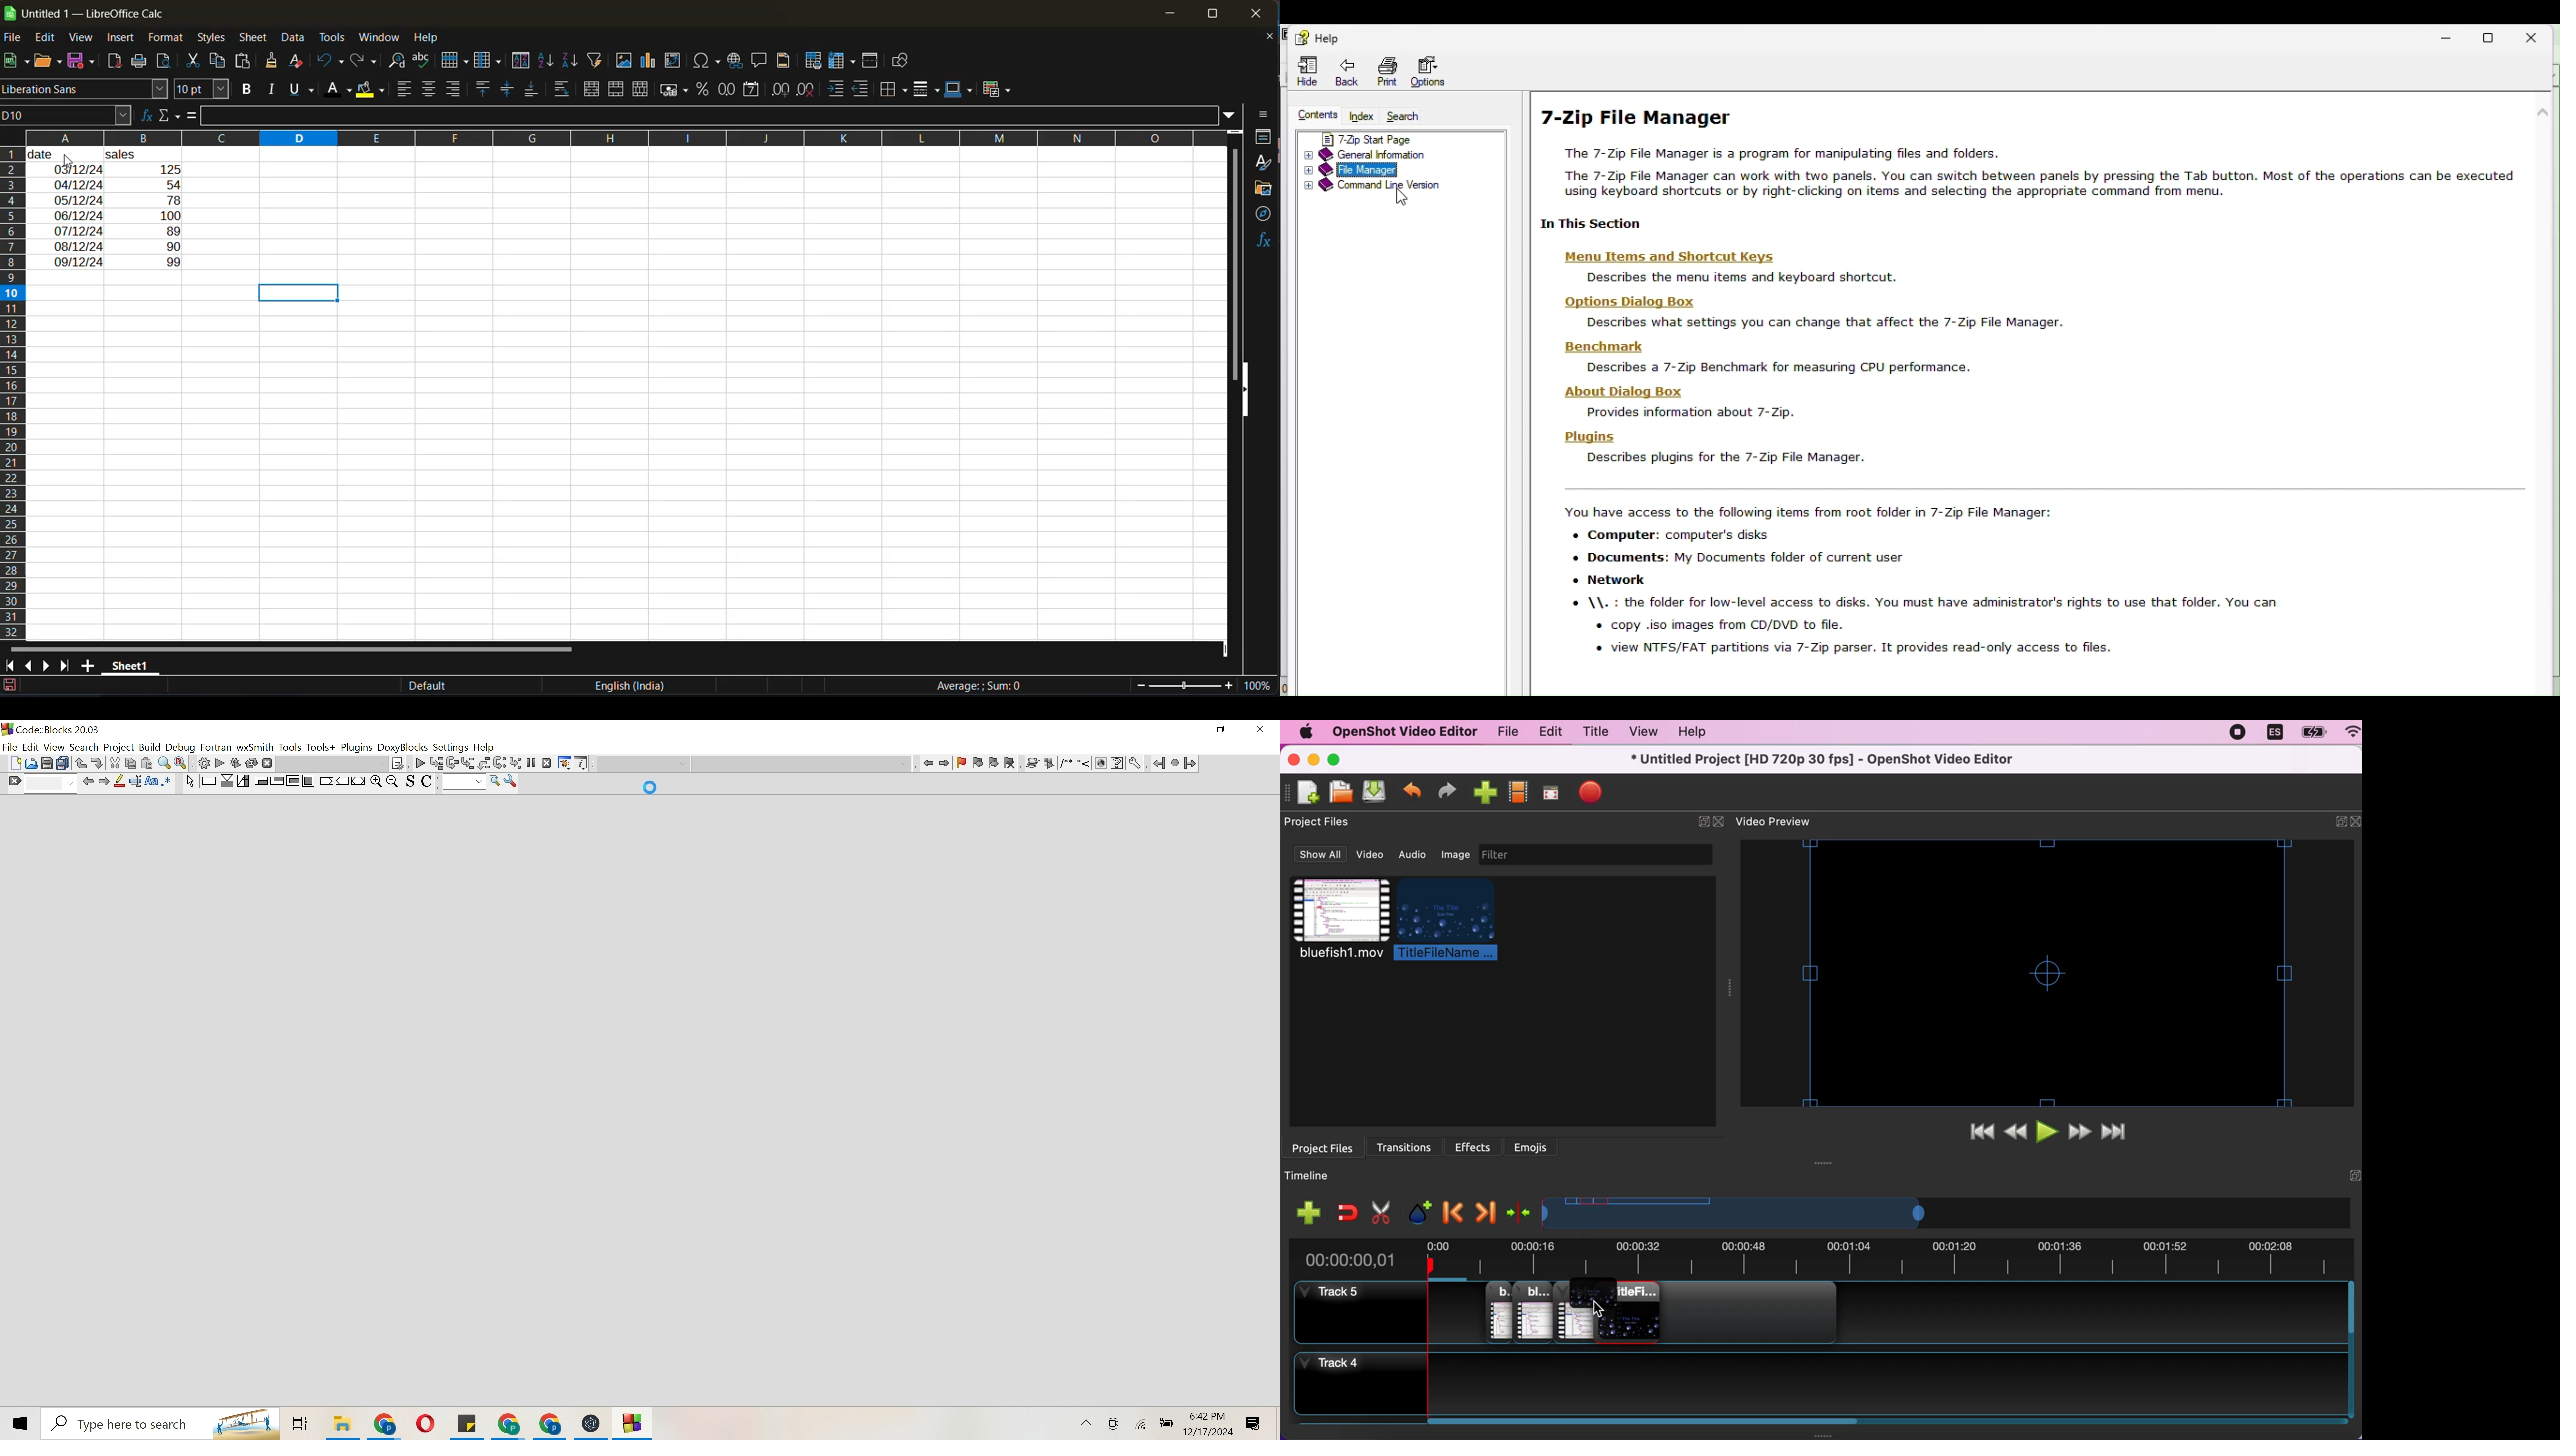 The height and width of the screenshot is (1456, 2576). Describe the element at coordinates (986, 763) in the screenshot. I see `flag item` at that location.